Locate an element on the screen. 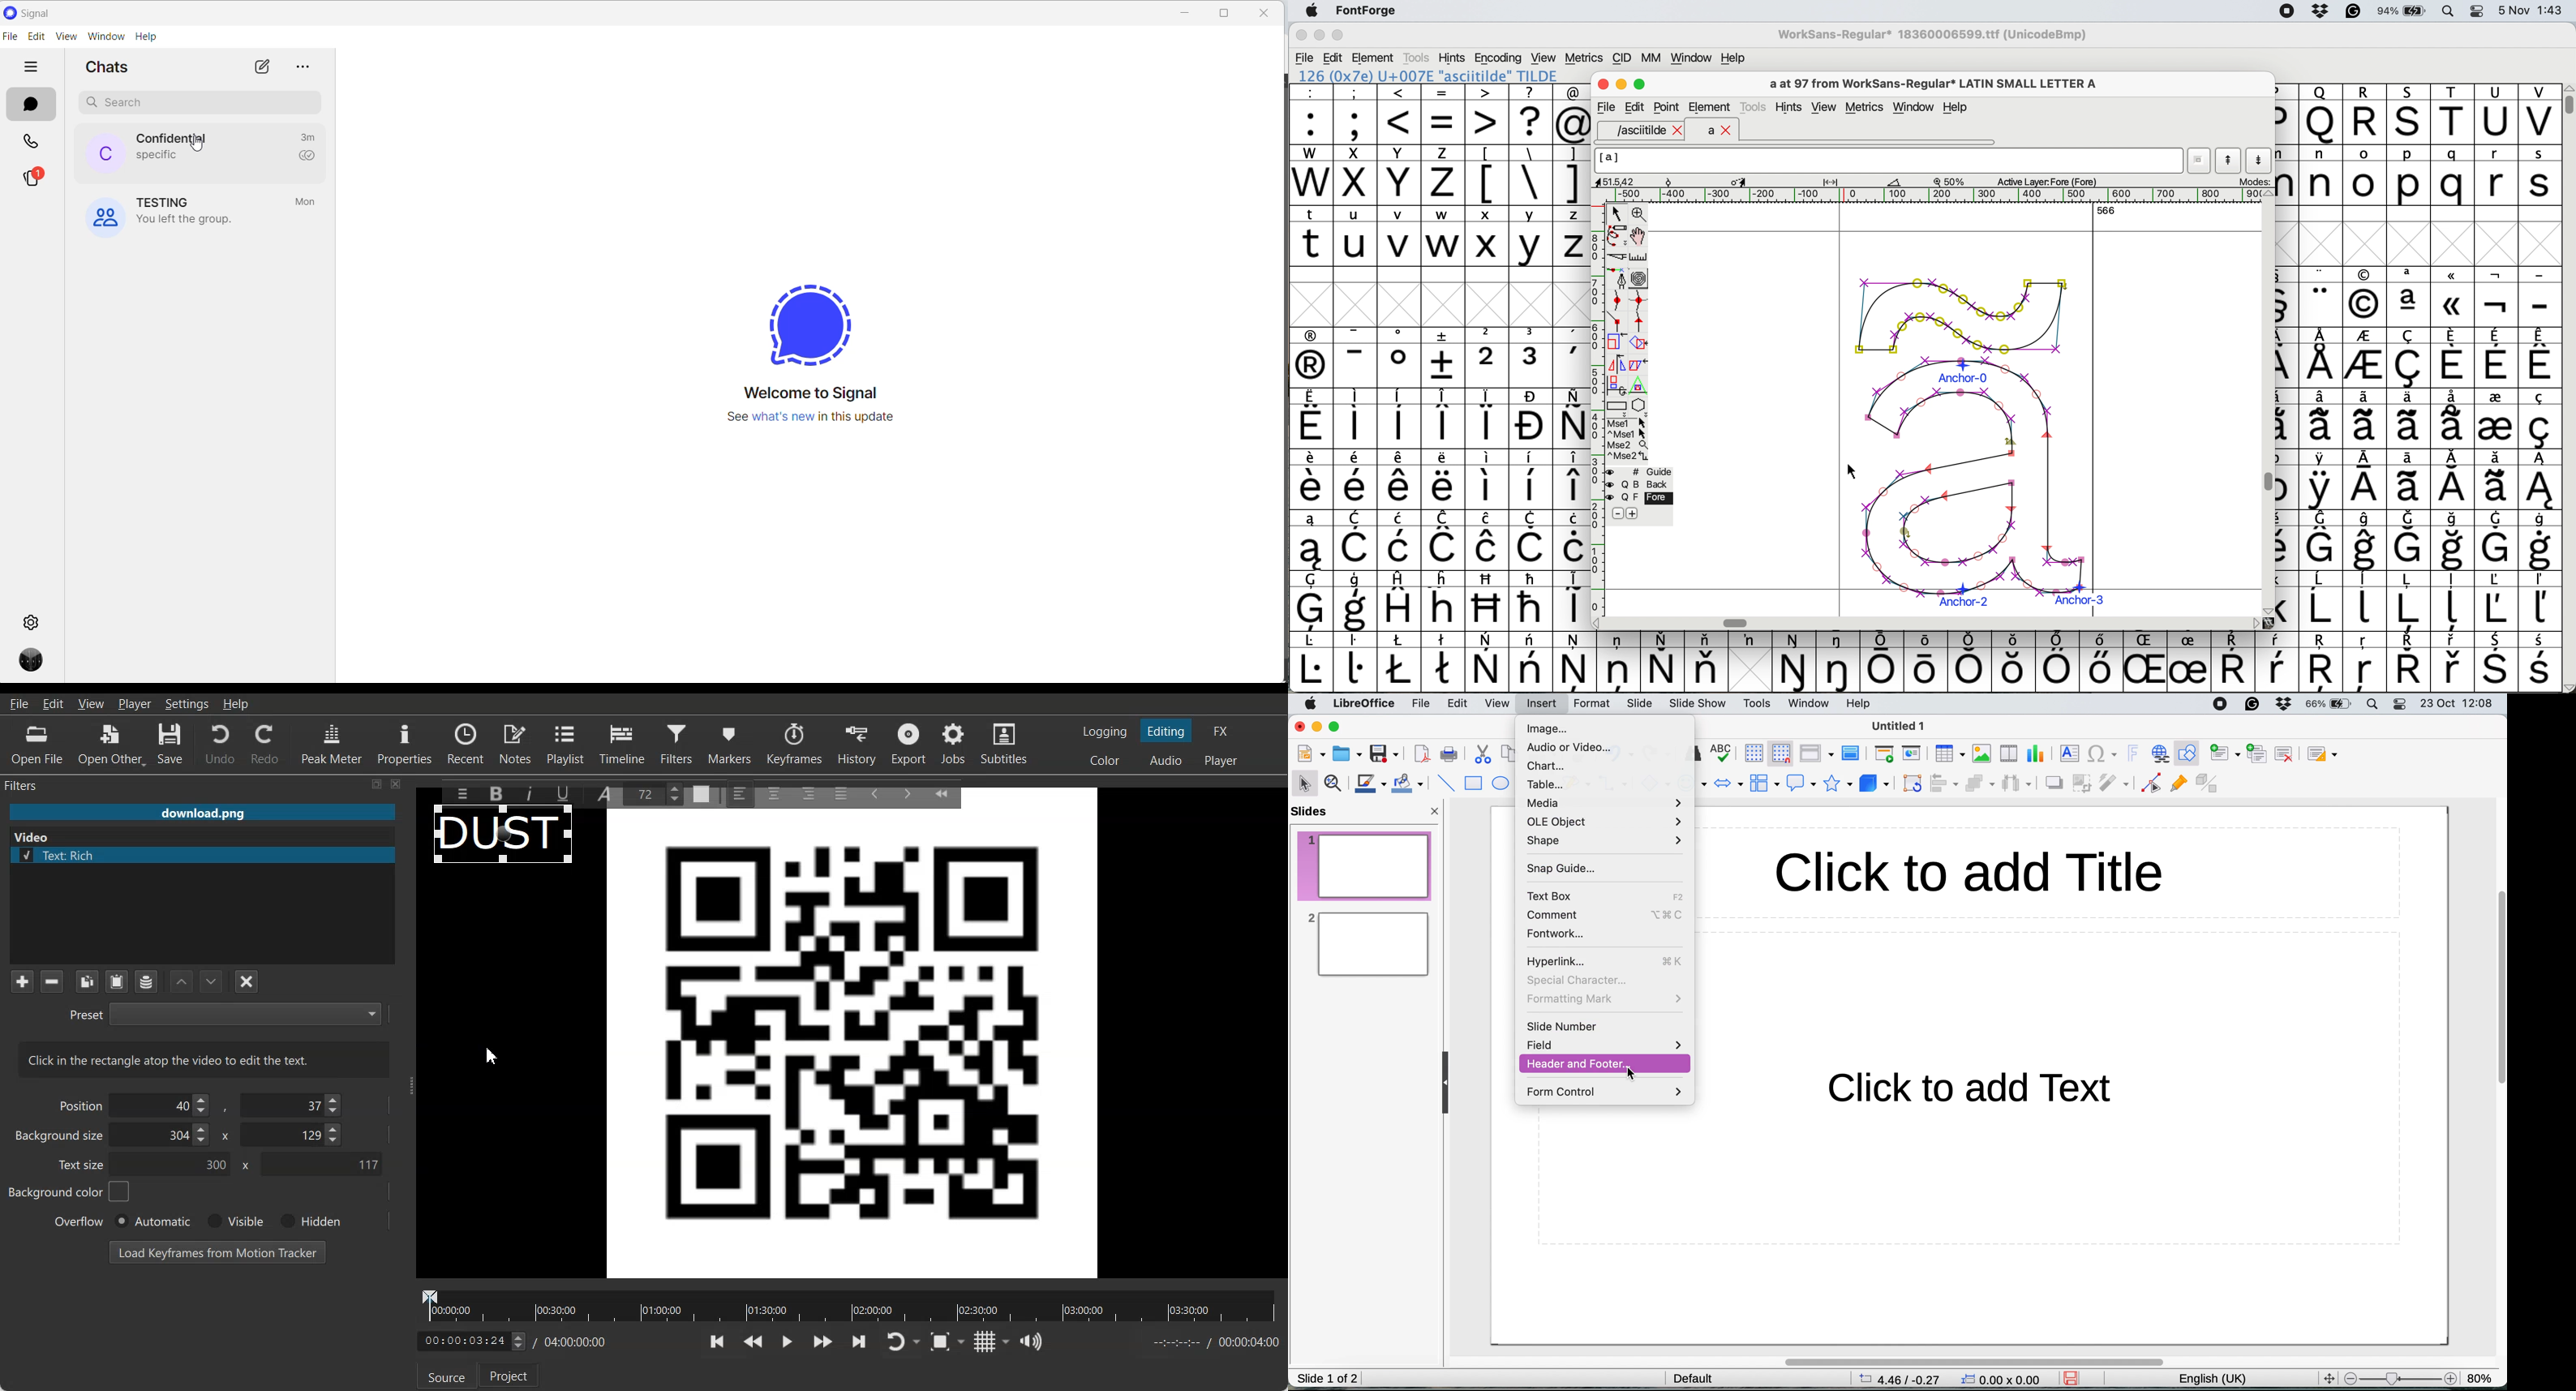  Hidden is located at coordinates (307, 1221).